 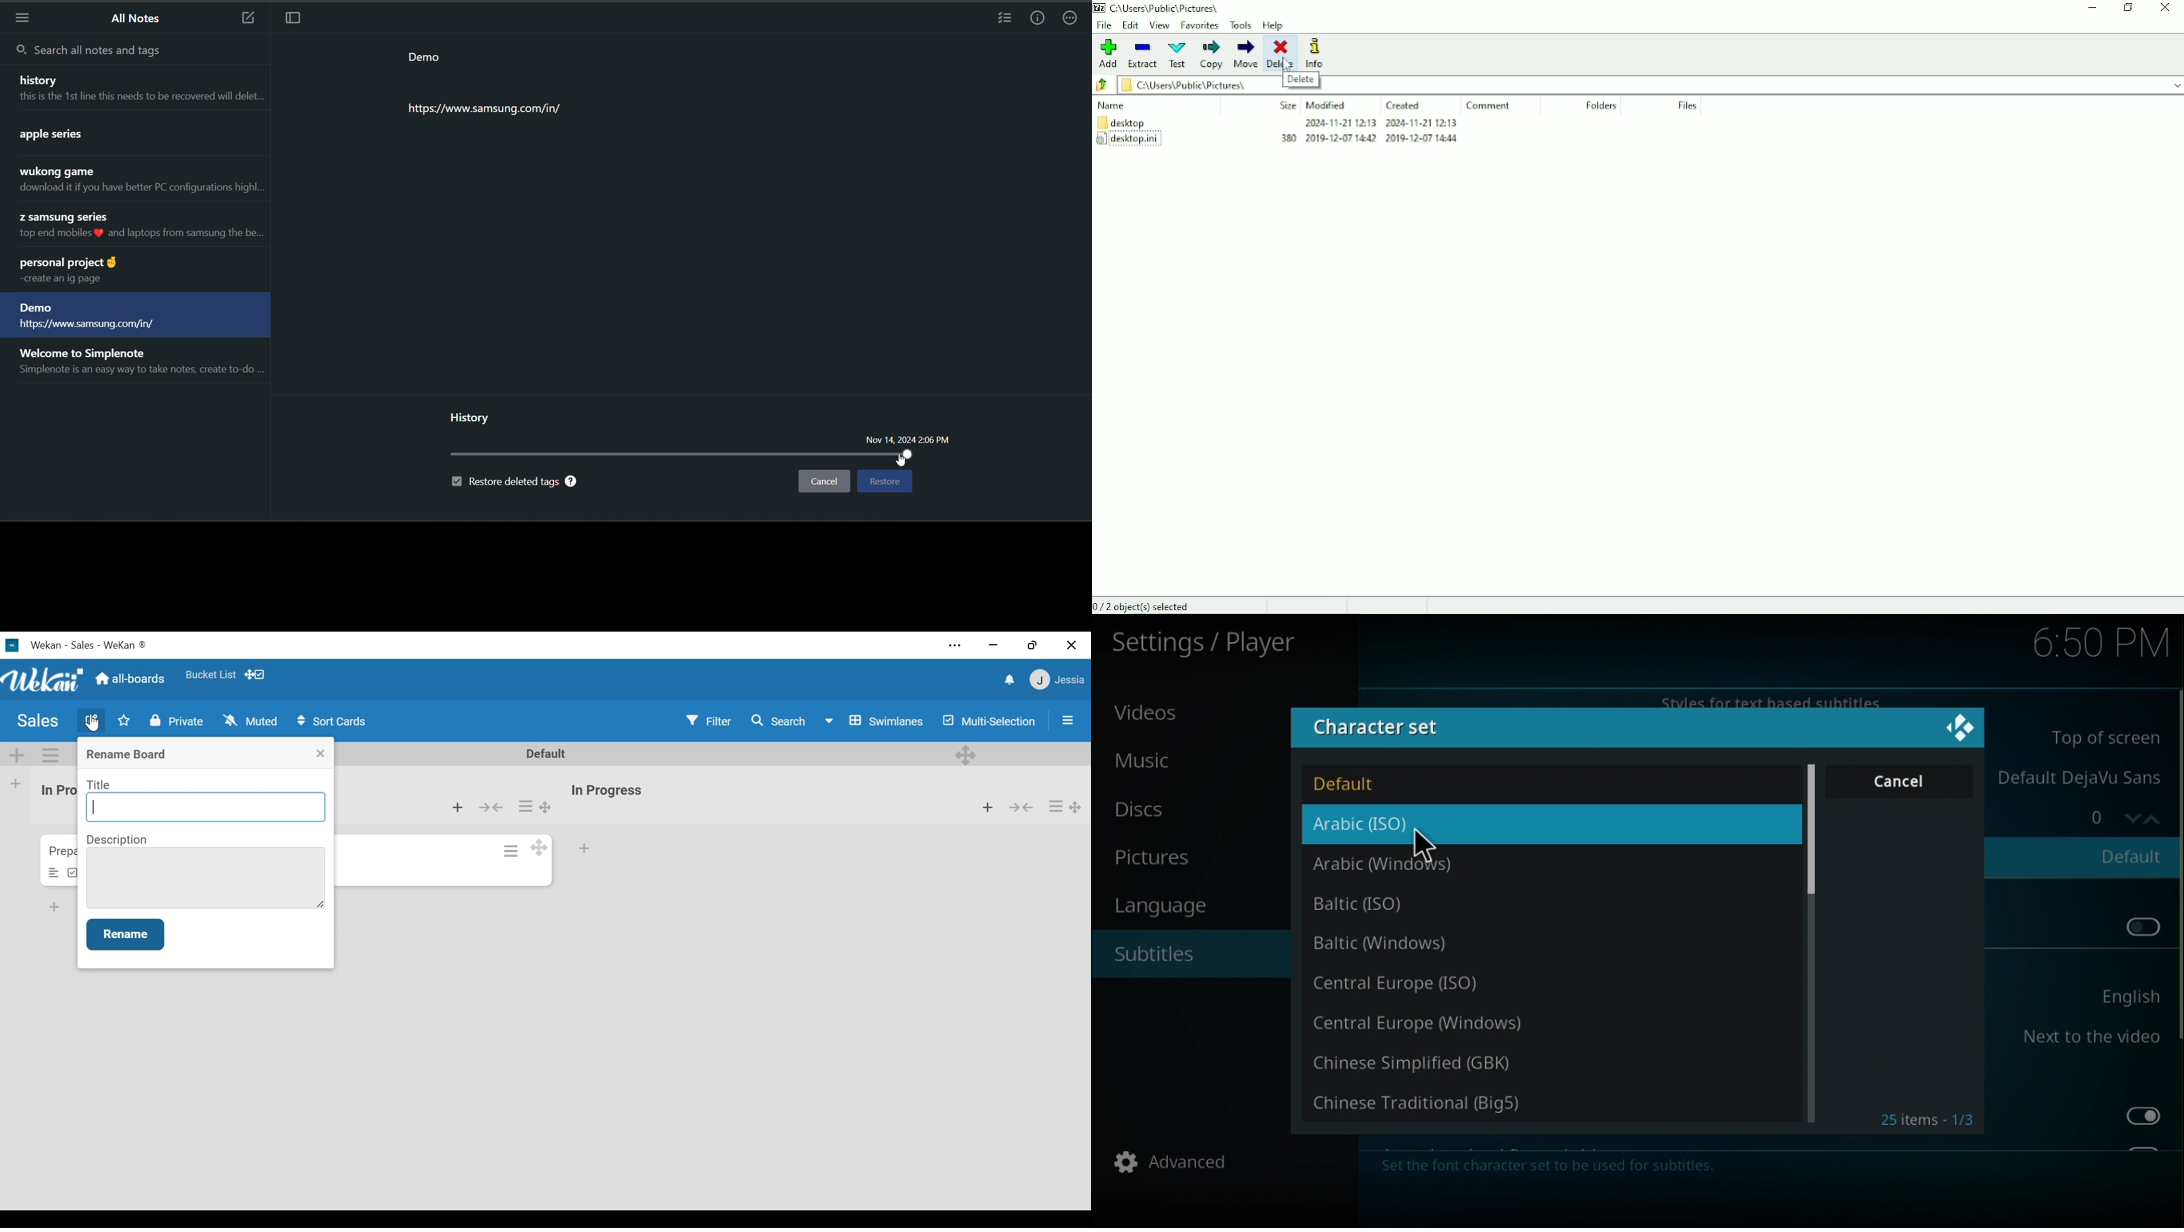 I want to click on Search, so click(x=781, y=721).